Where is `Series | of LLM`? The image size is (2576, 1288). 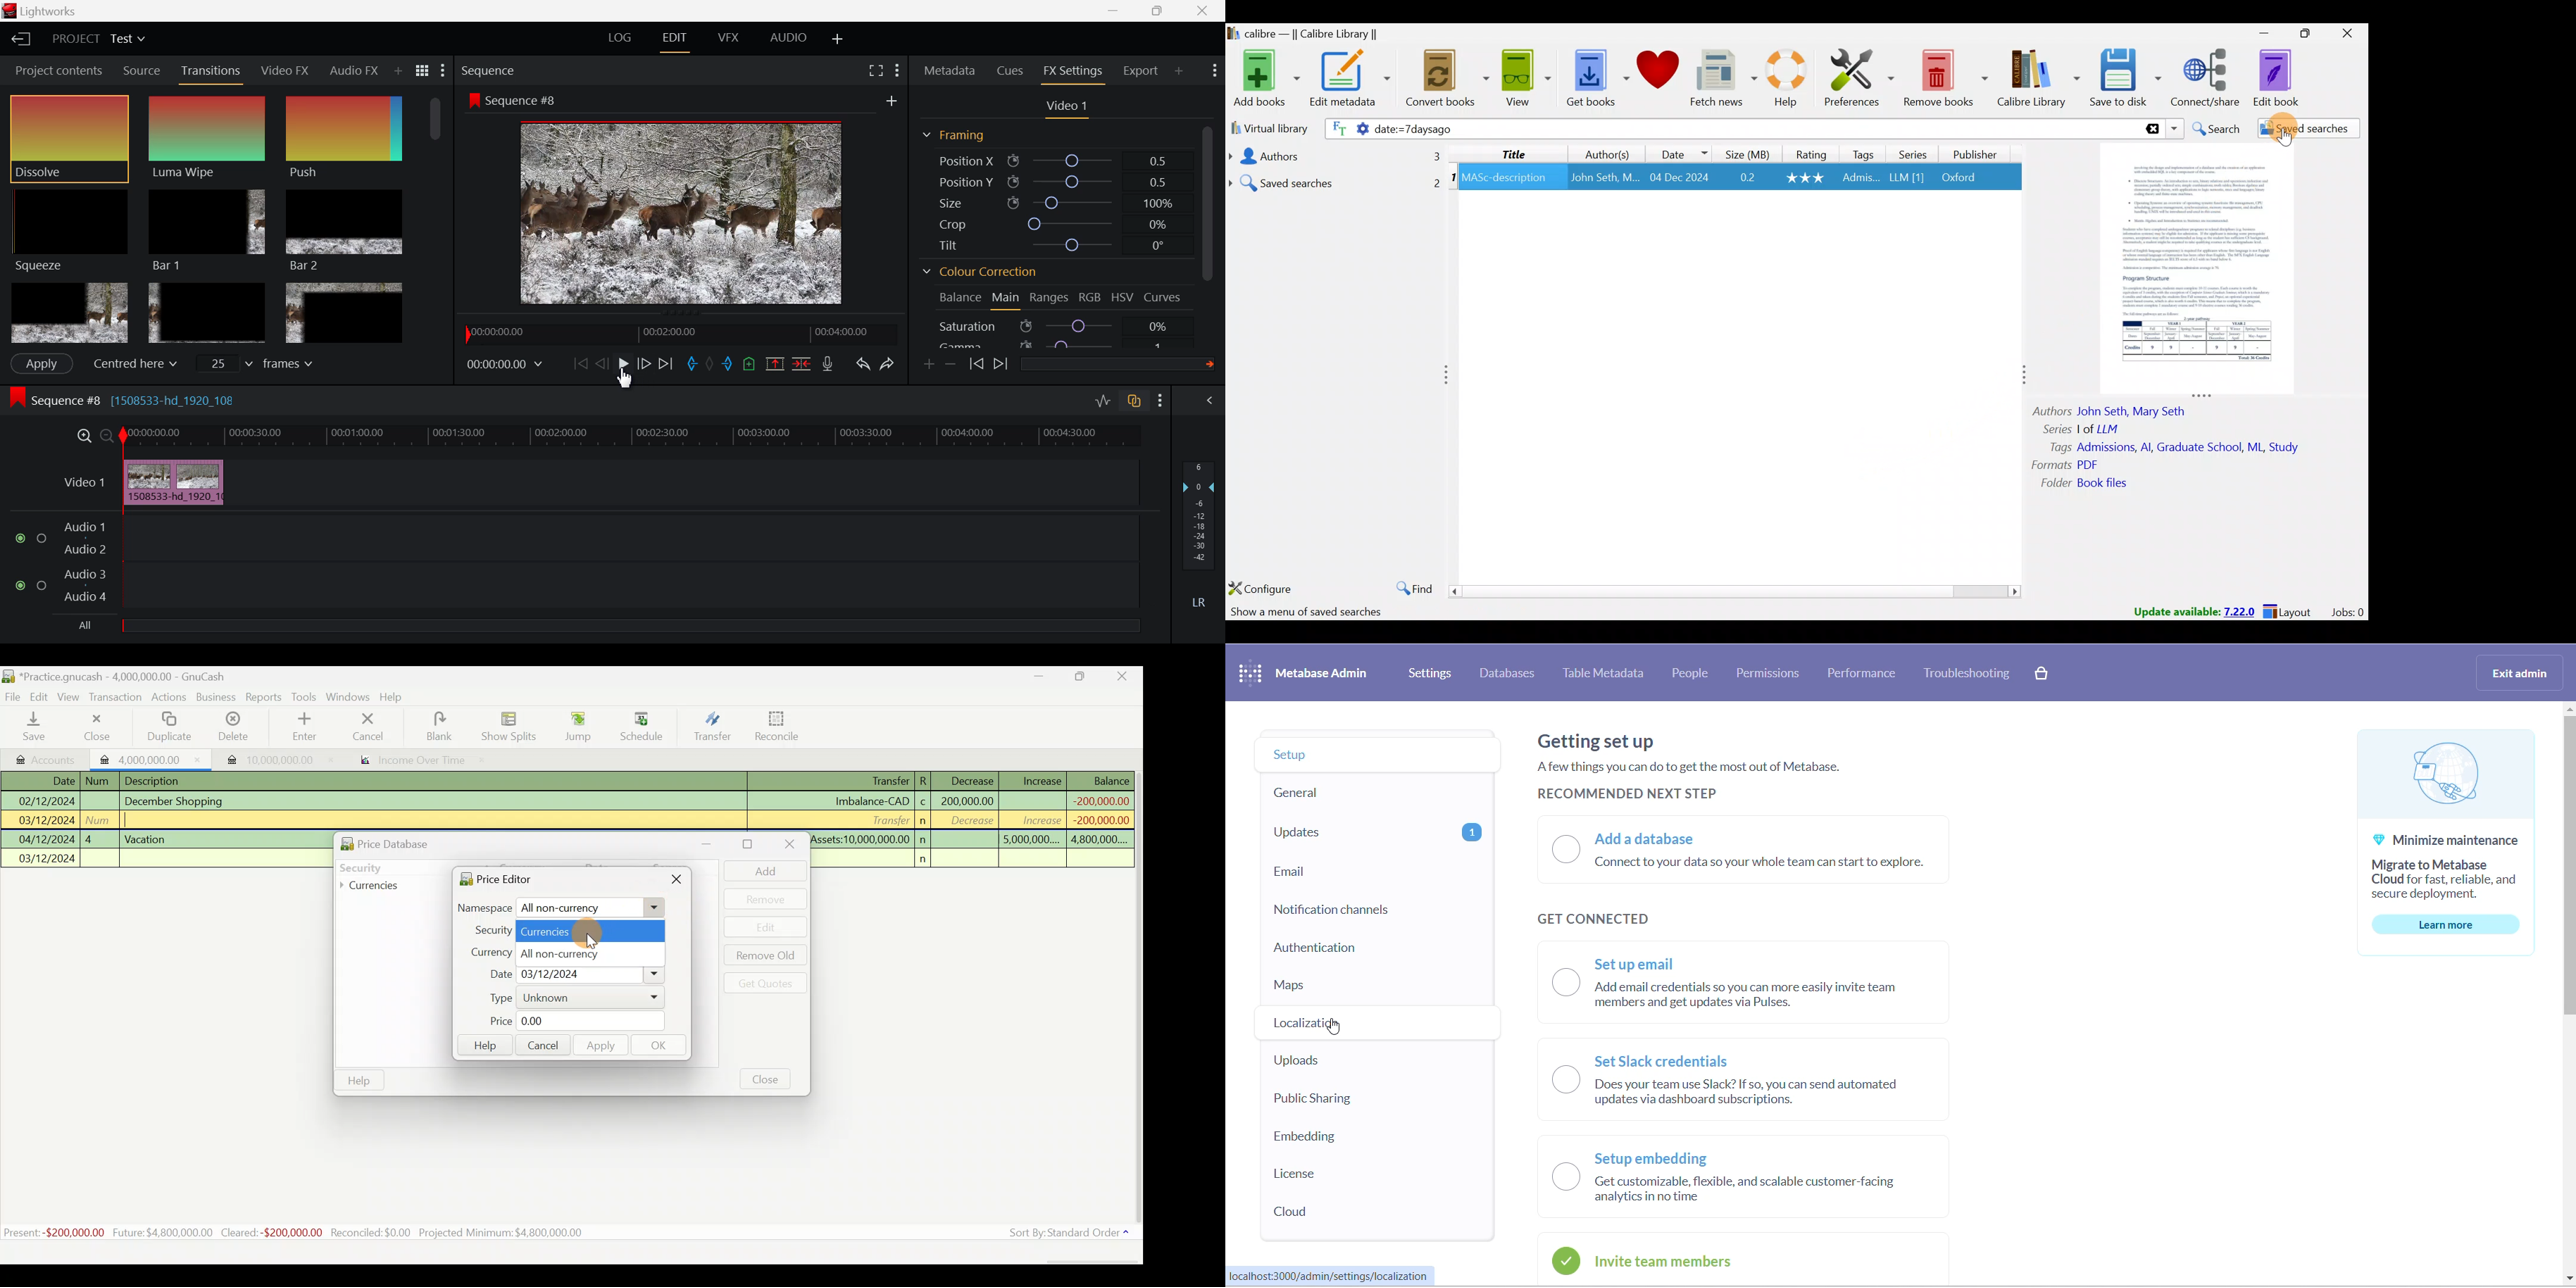
Series | of LLM is located at coordinates (2087, 428).